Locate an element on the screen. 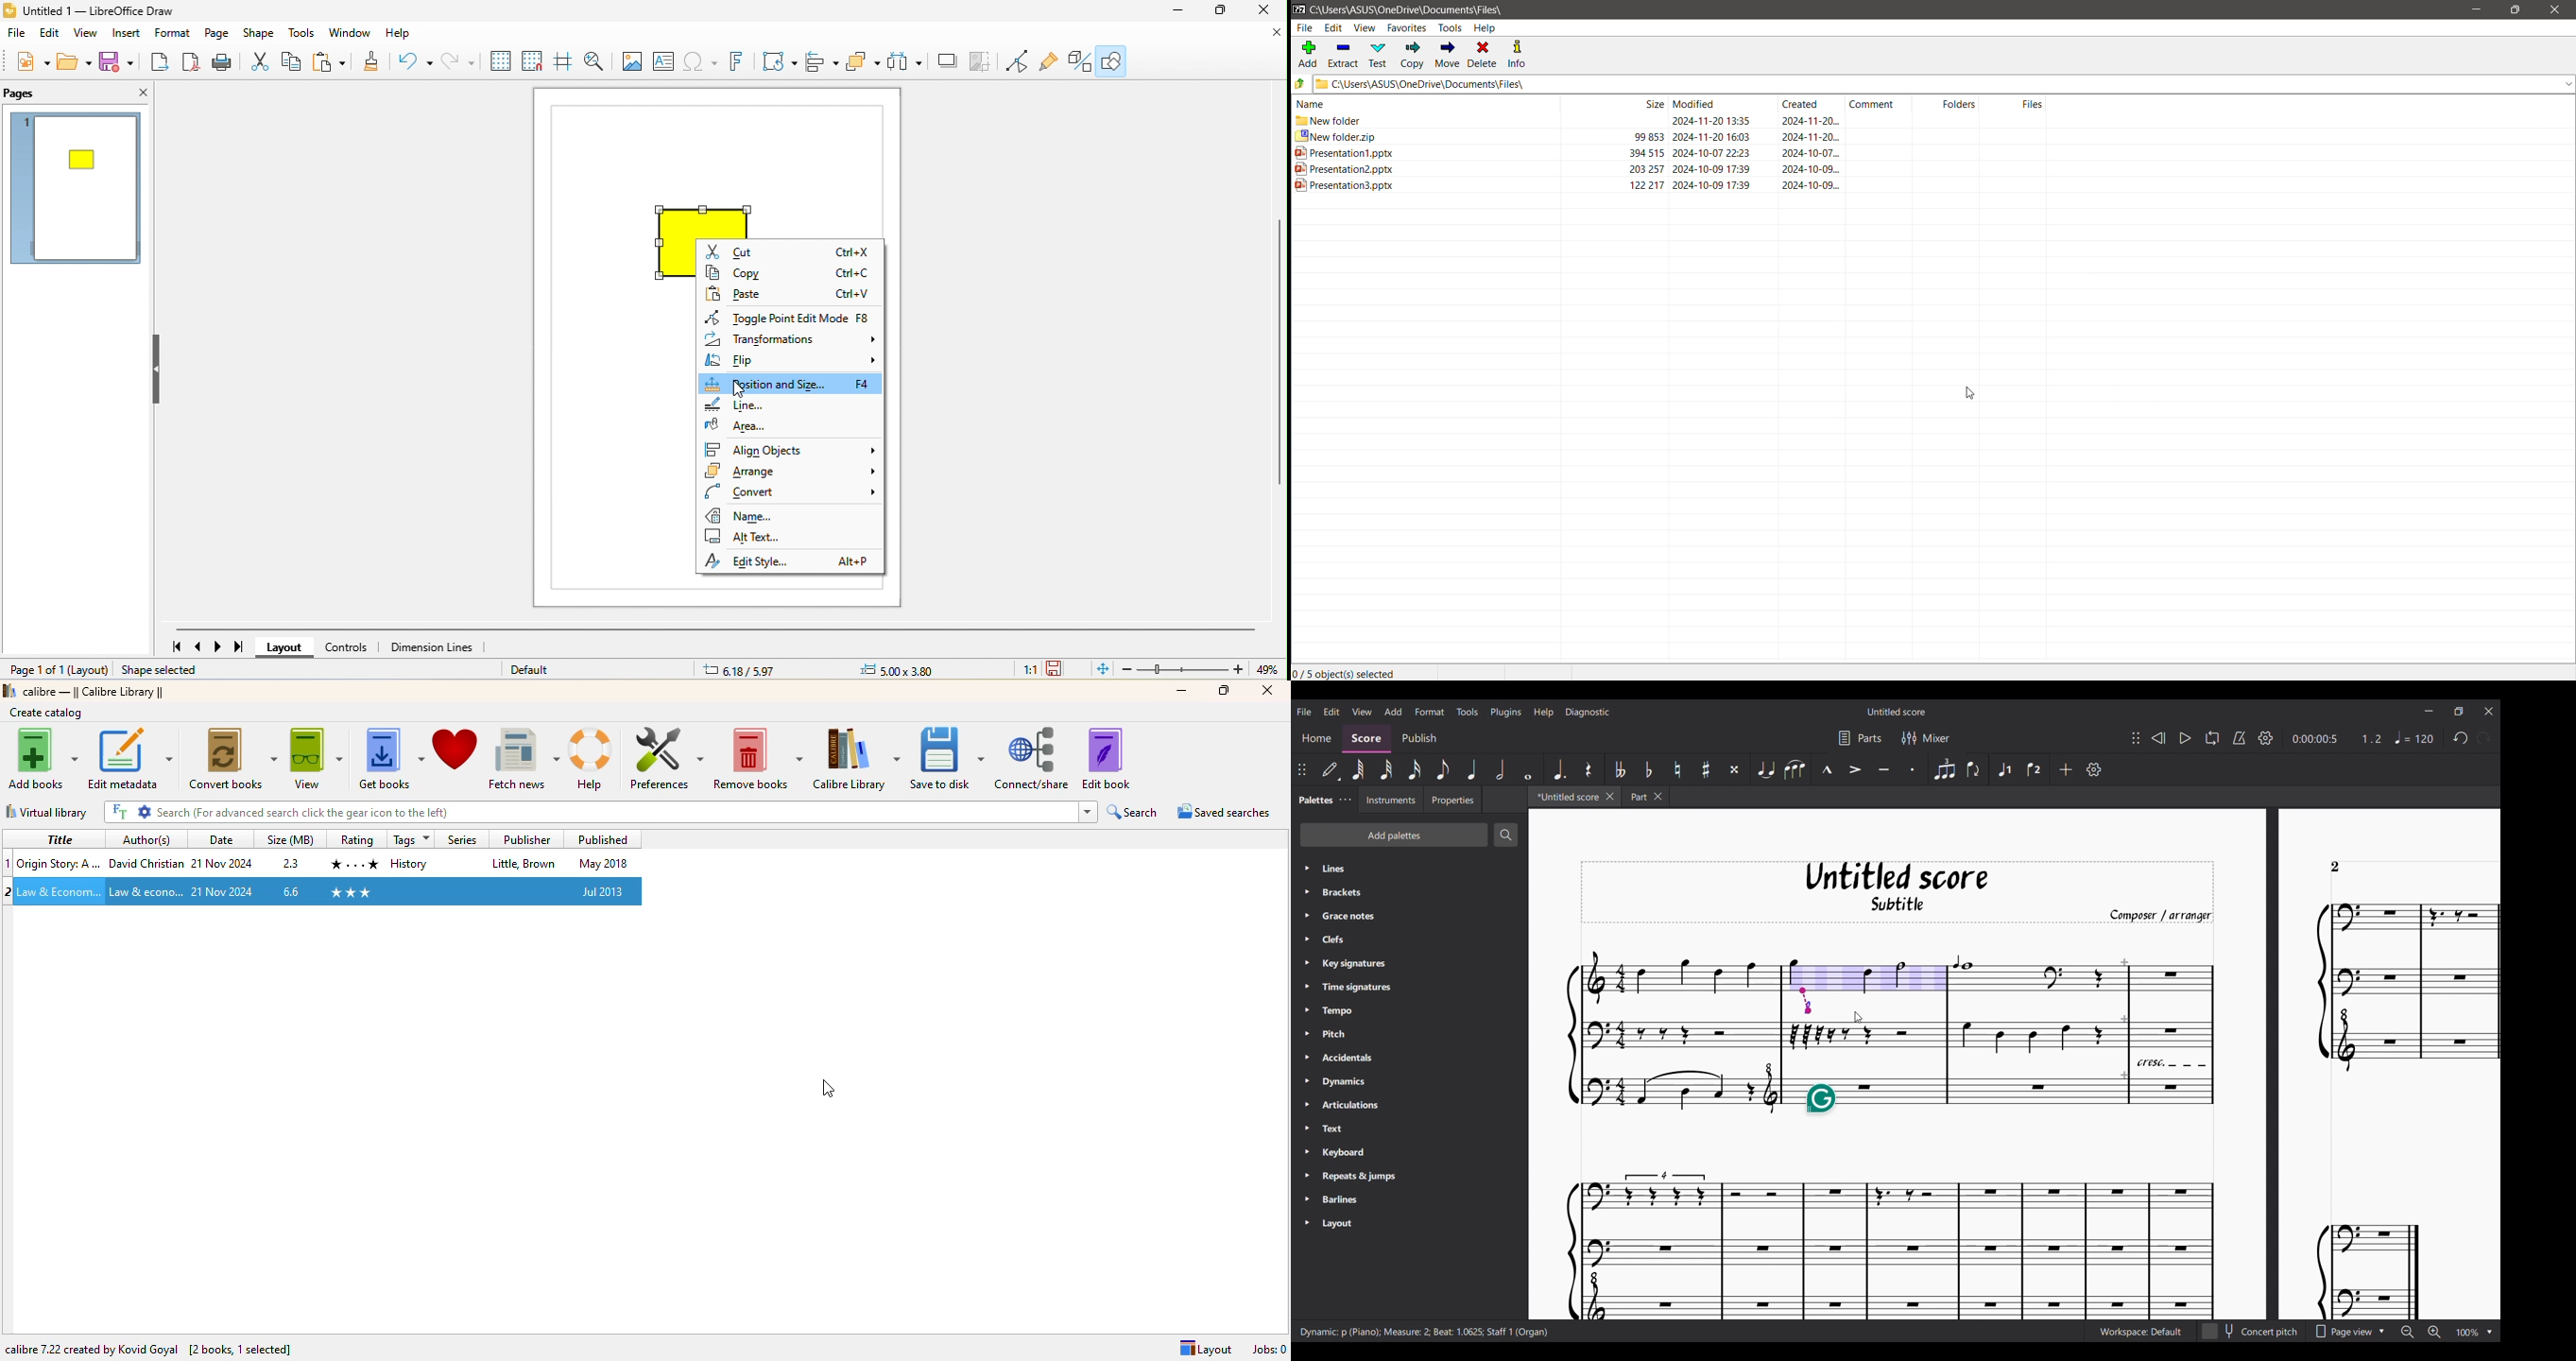  since the last save is located at coordinates (1058, 669).